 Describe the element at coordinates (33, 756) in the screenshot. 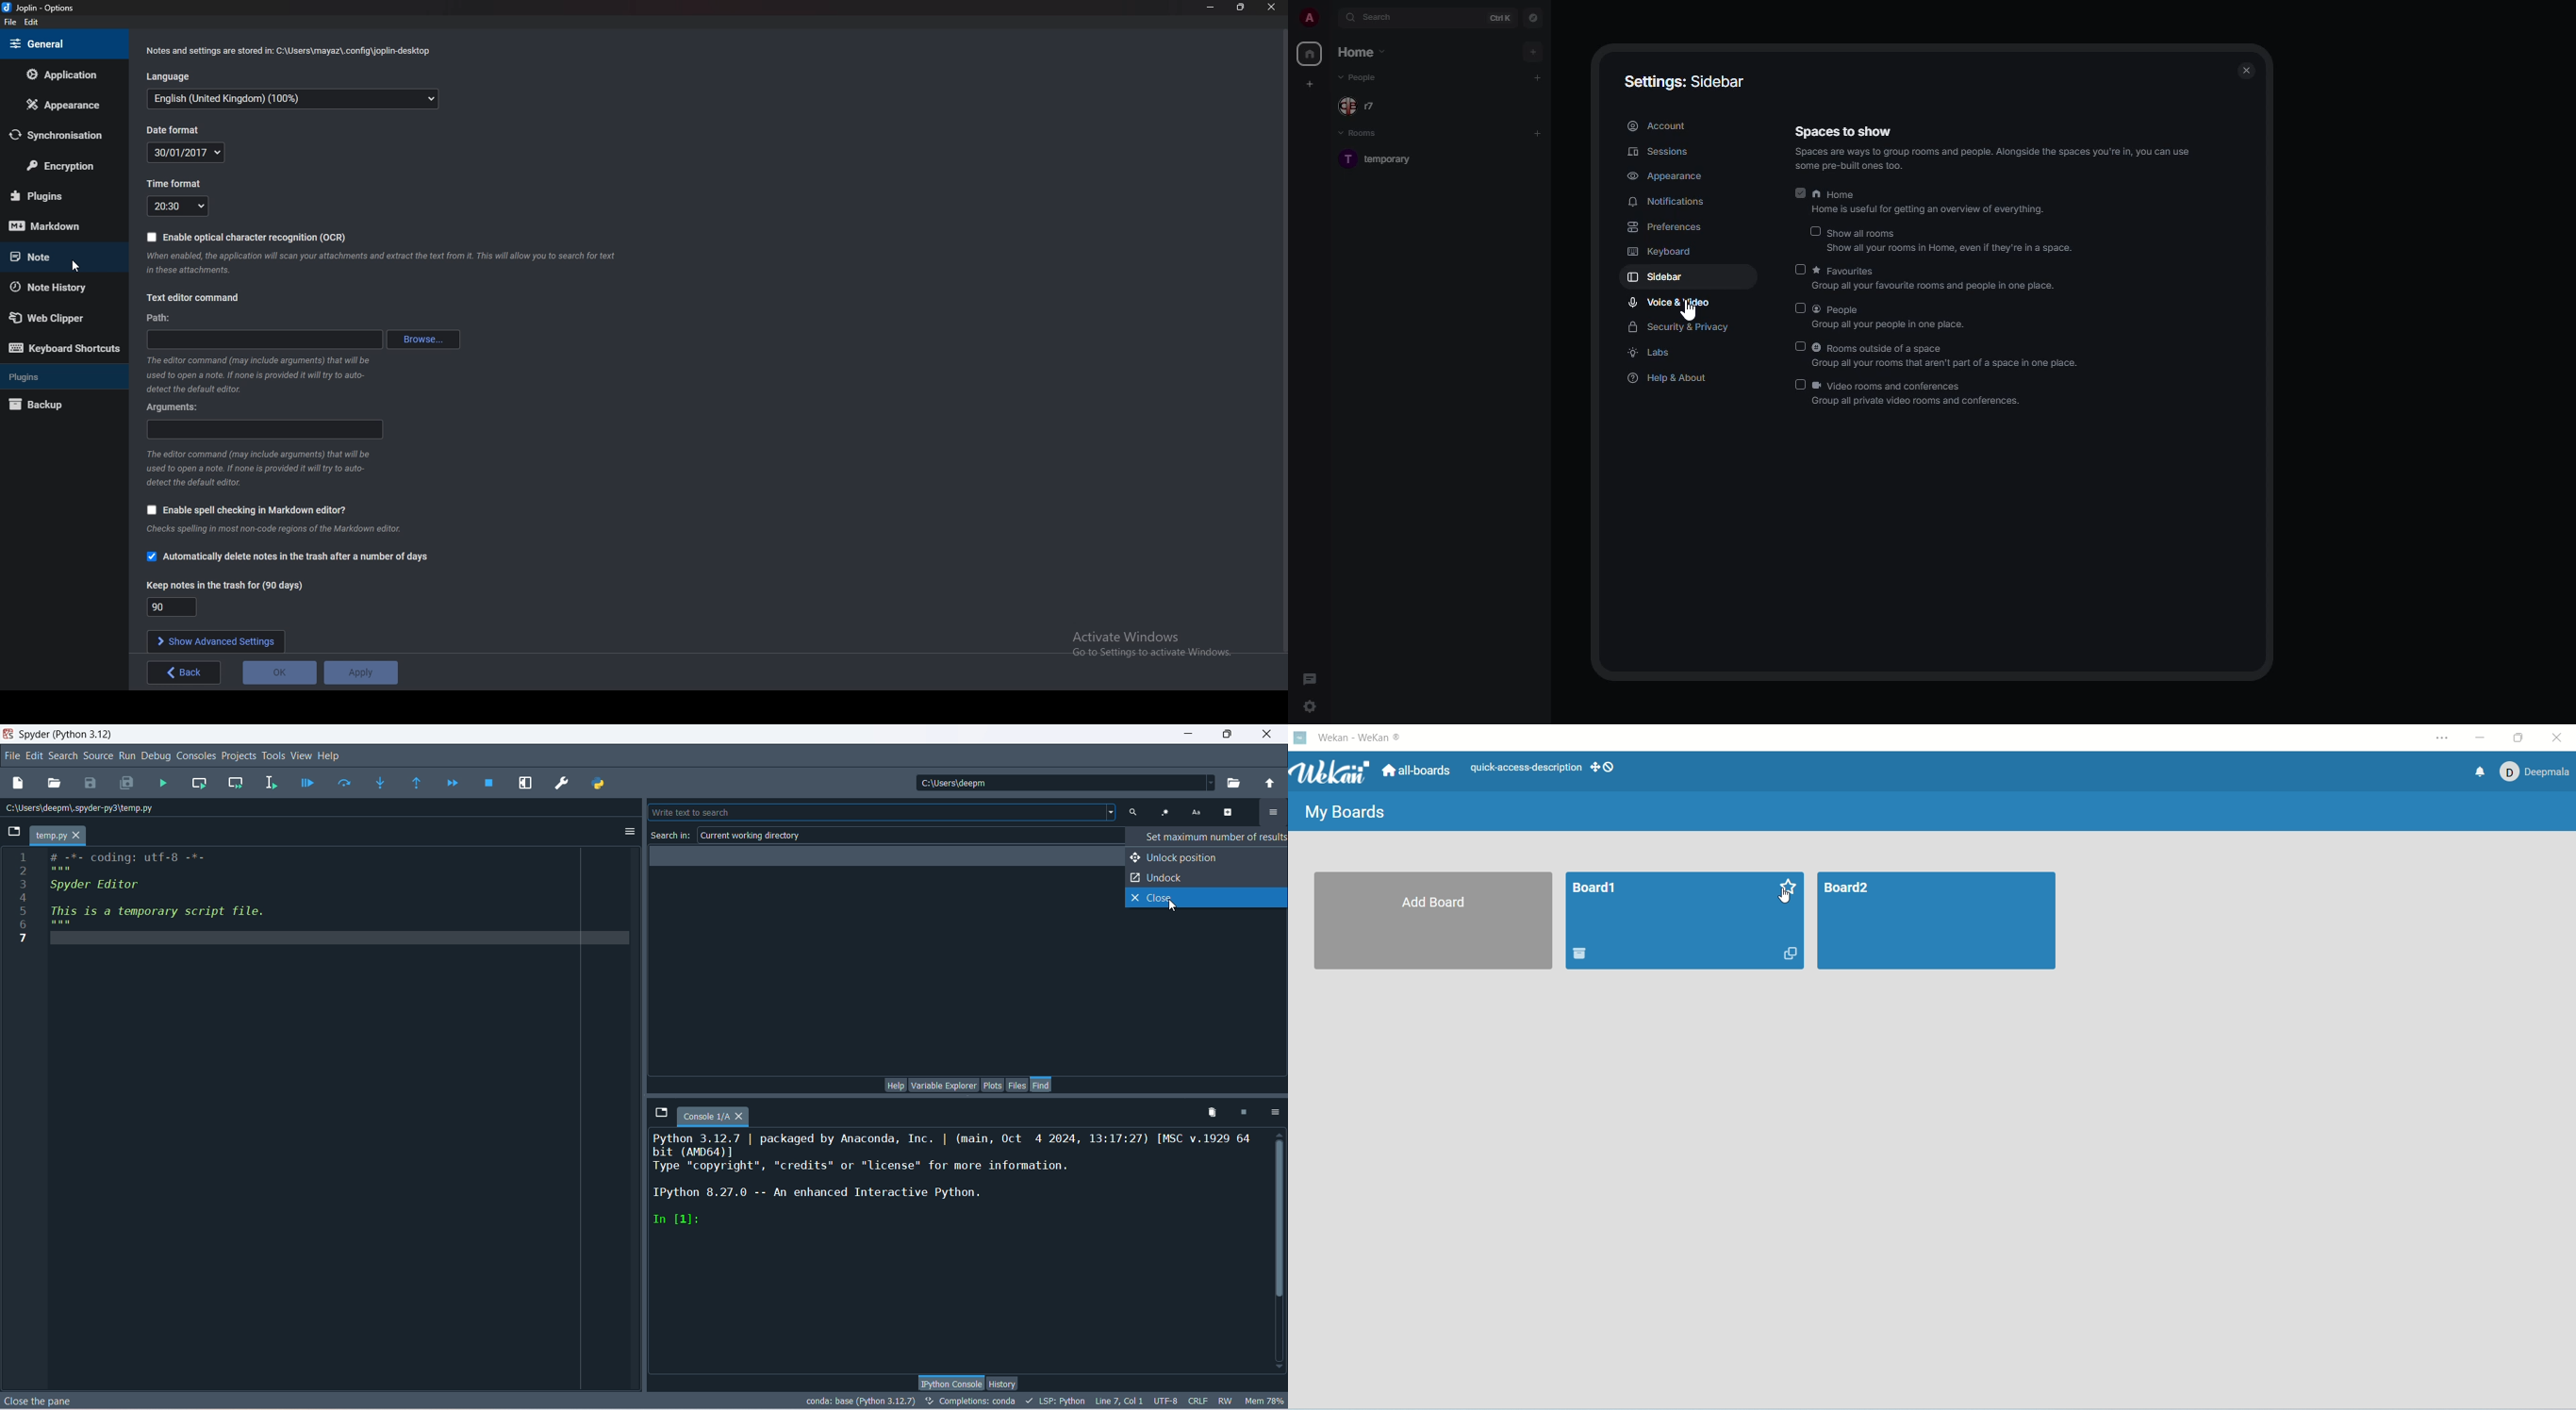

I see `edit` at that location.